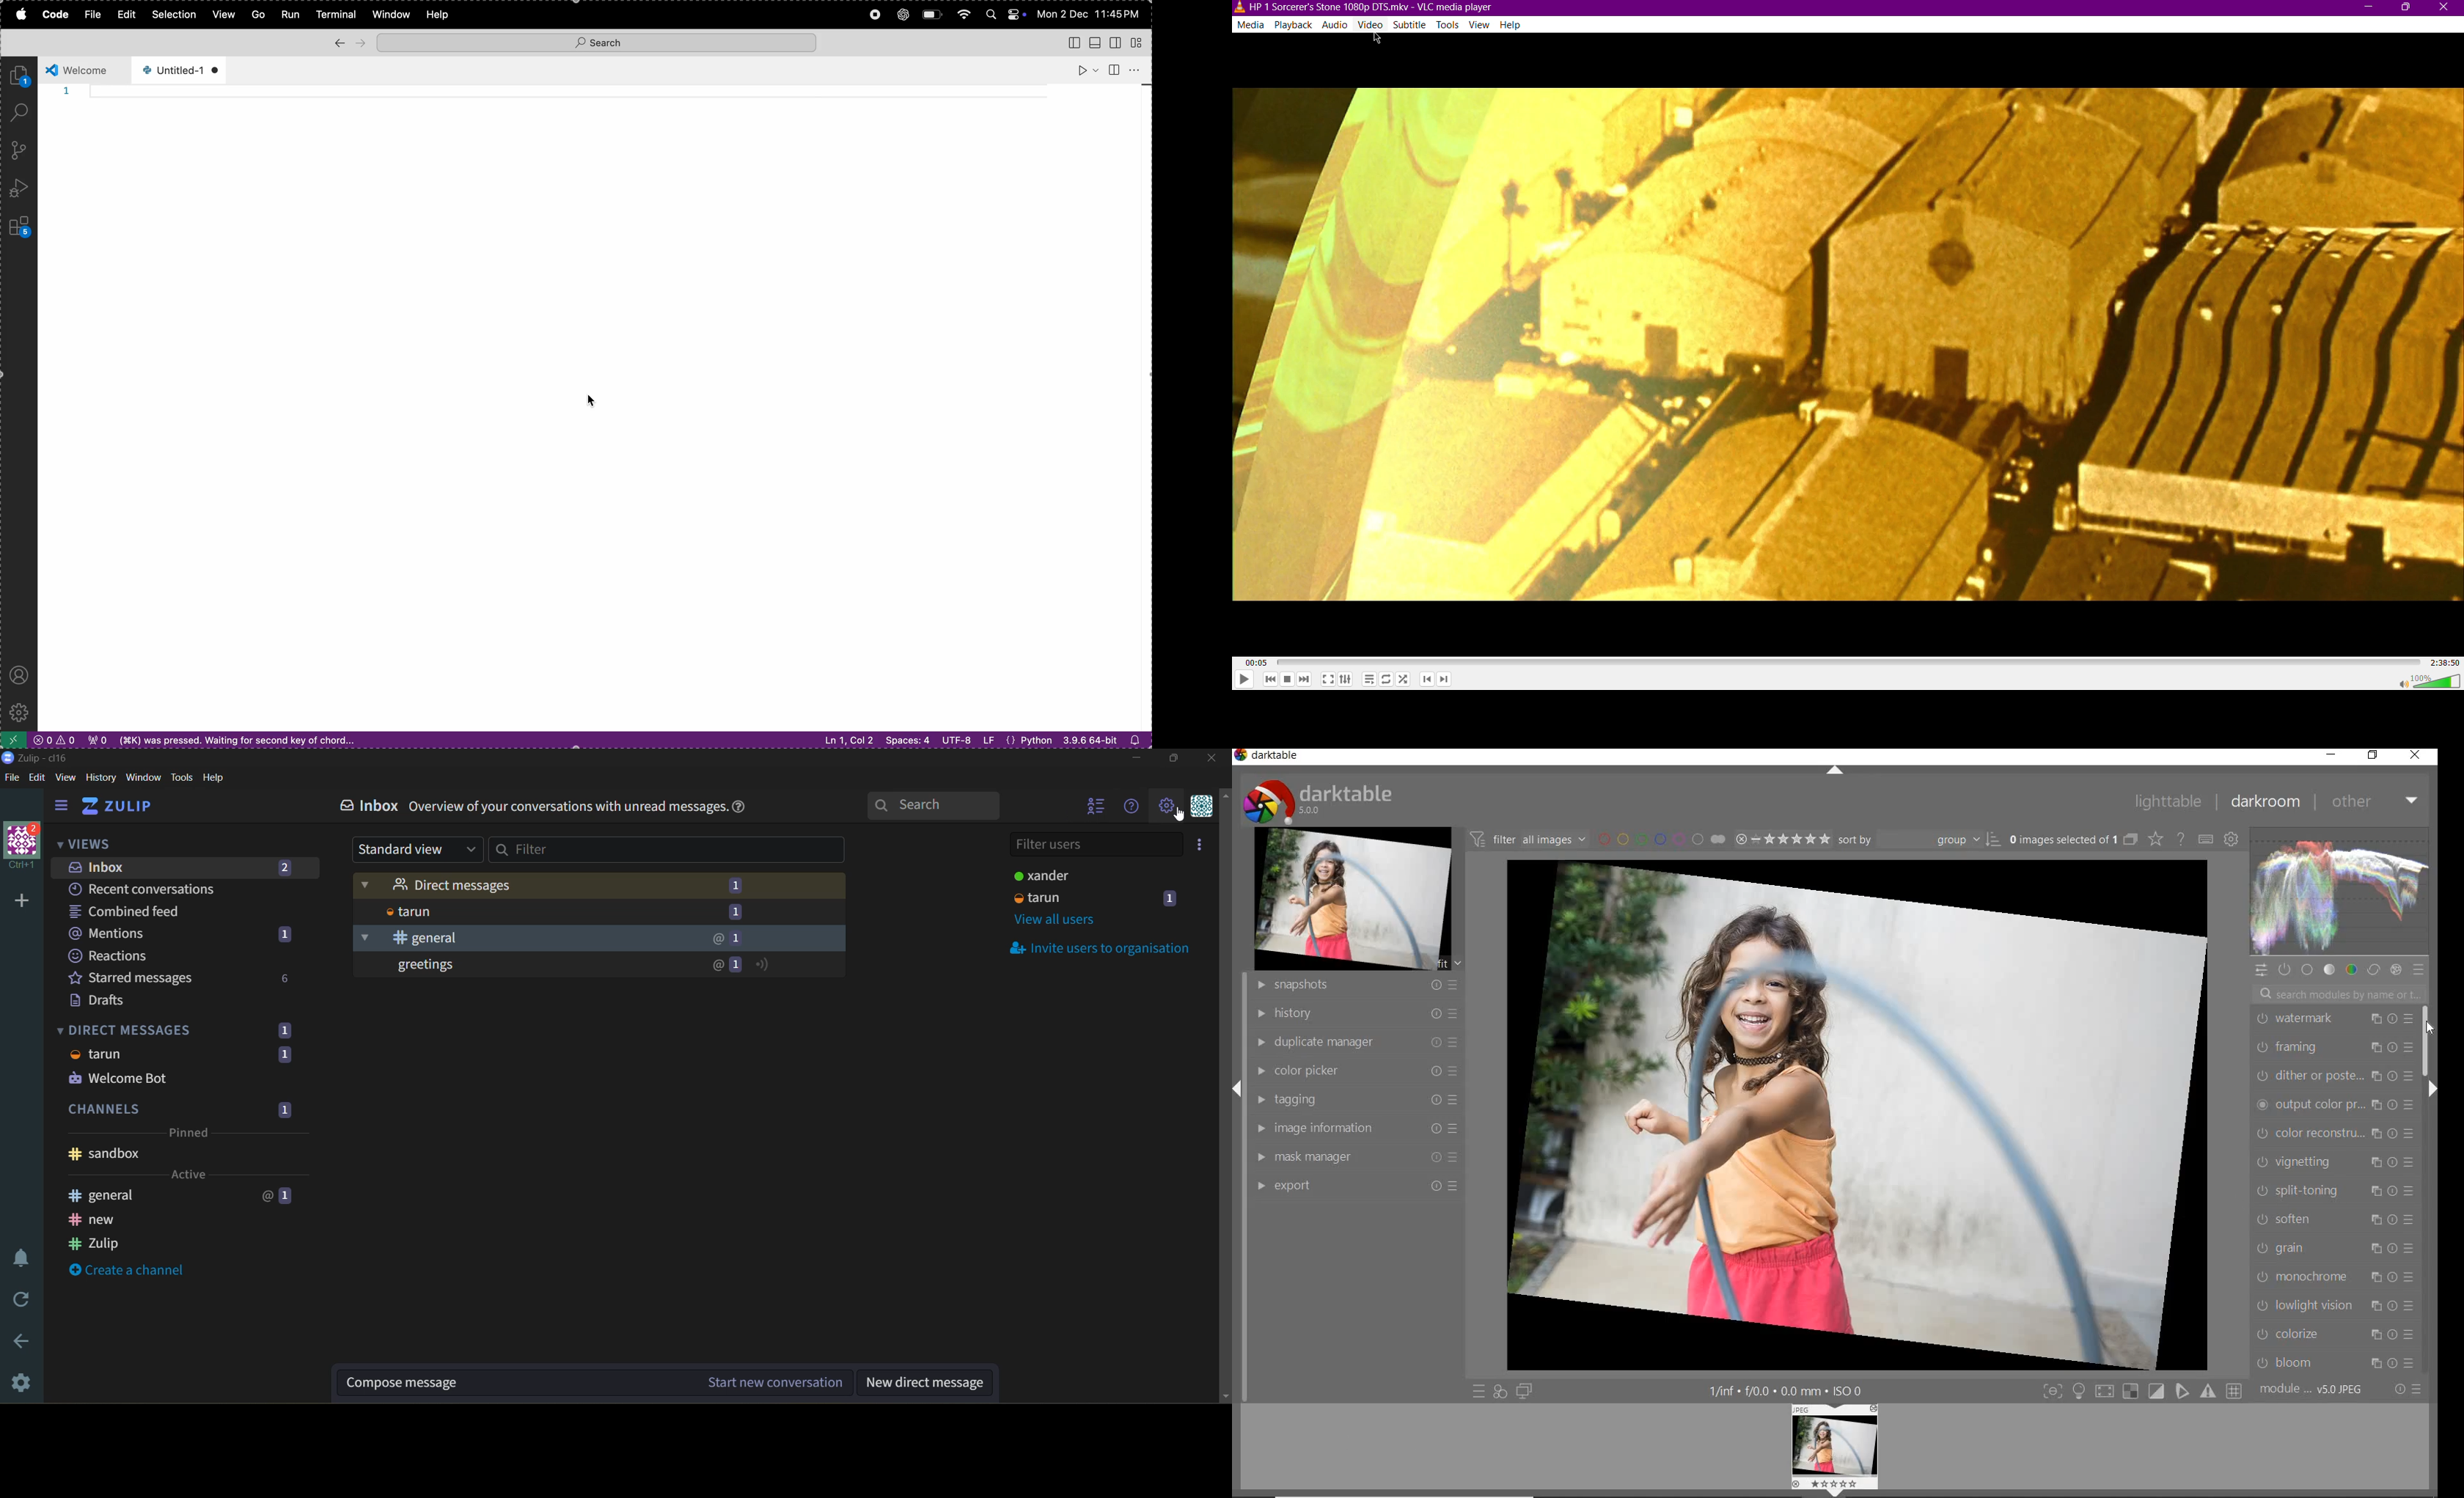 This screenshot has width=2464, height=1512. What do you see at coordinates (2353, 971) in the screenshot?
I see `color` at bounding box center [2353, 971].